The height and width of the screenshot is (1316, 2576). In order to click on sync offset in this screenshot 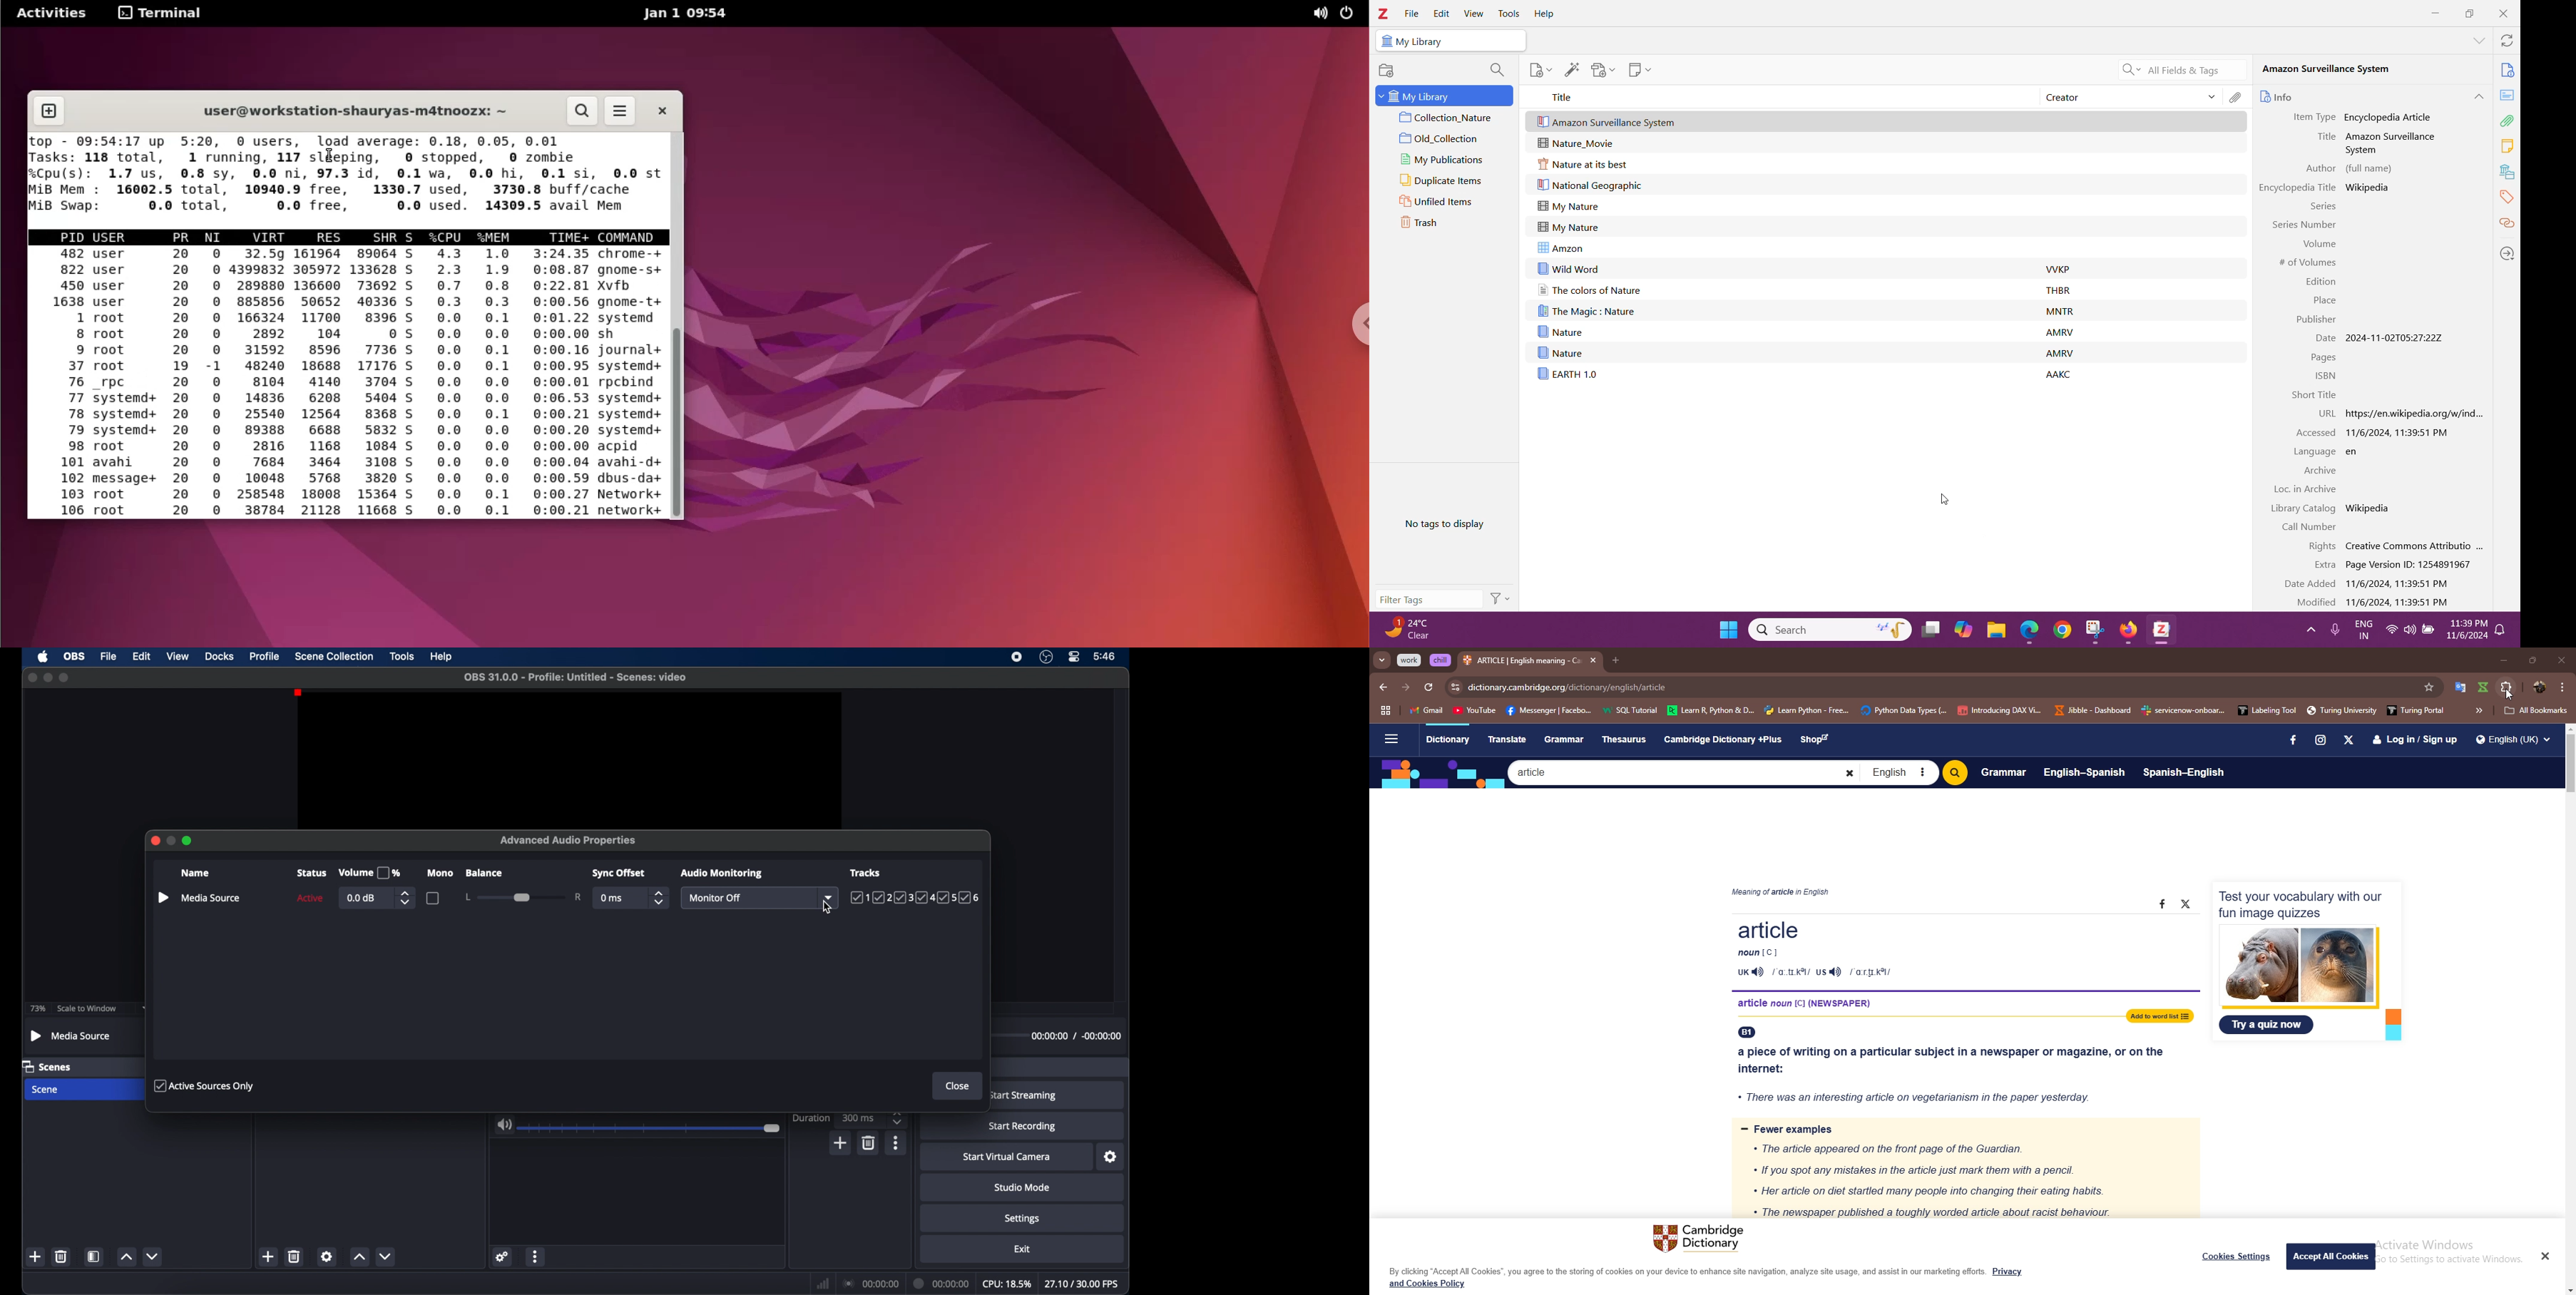, I will do `click(620, 874)`.